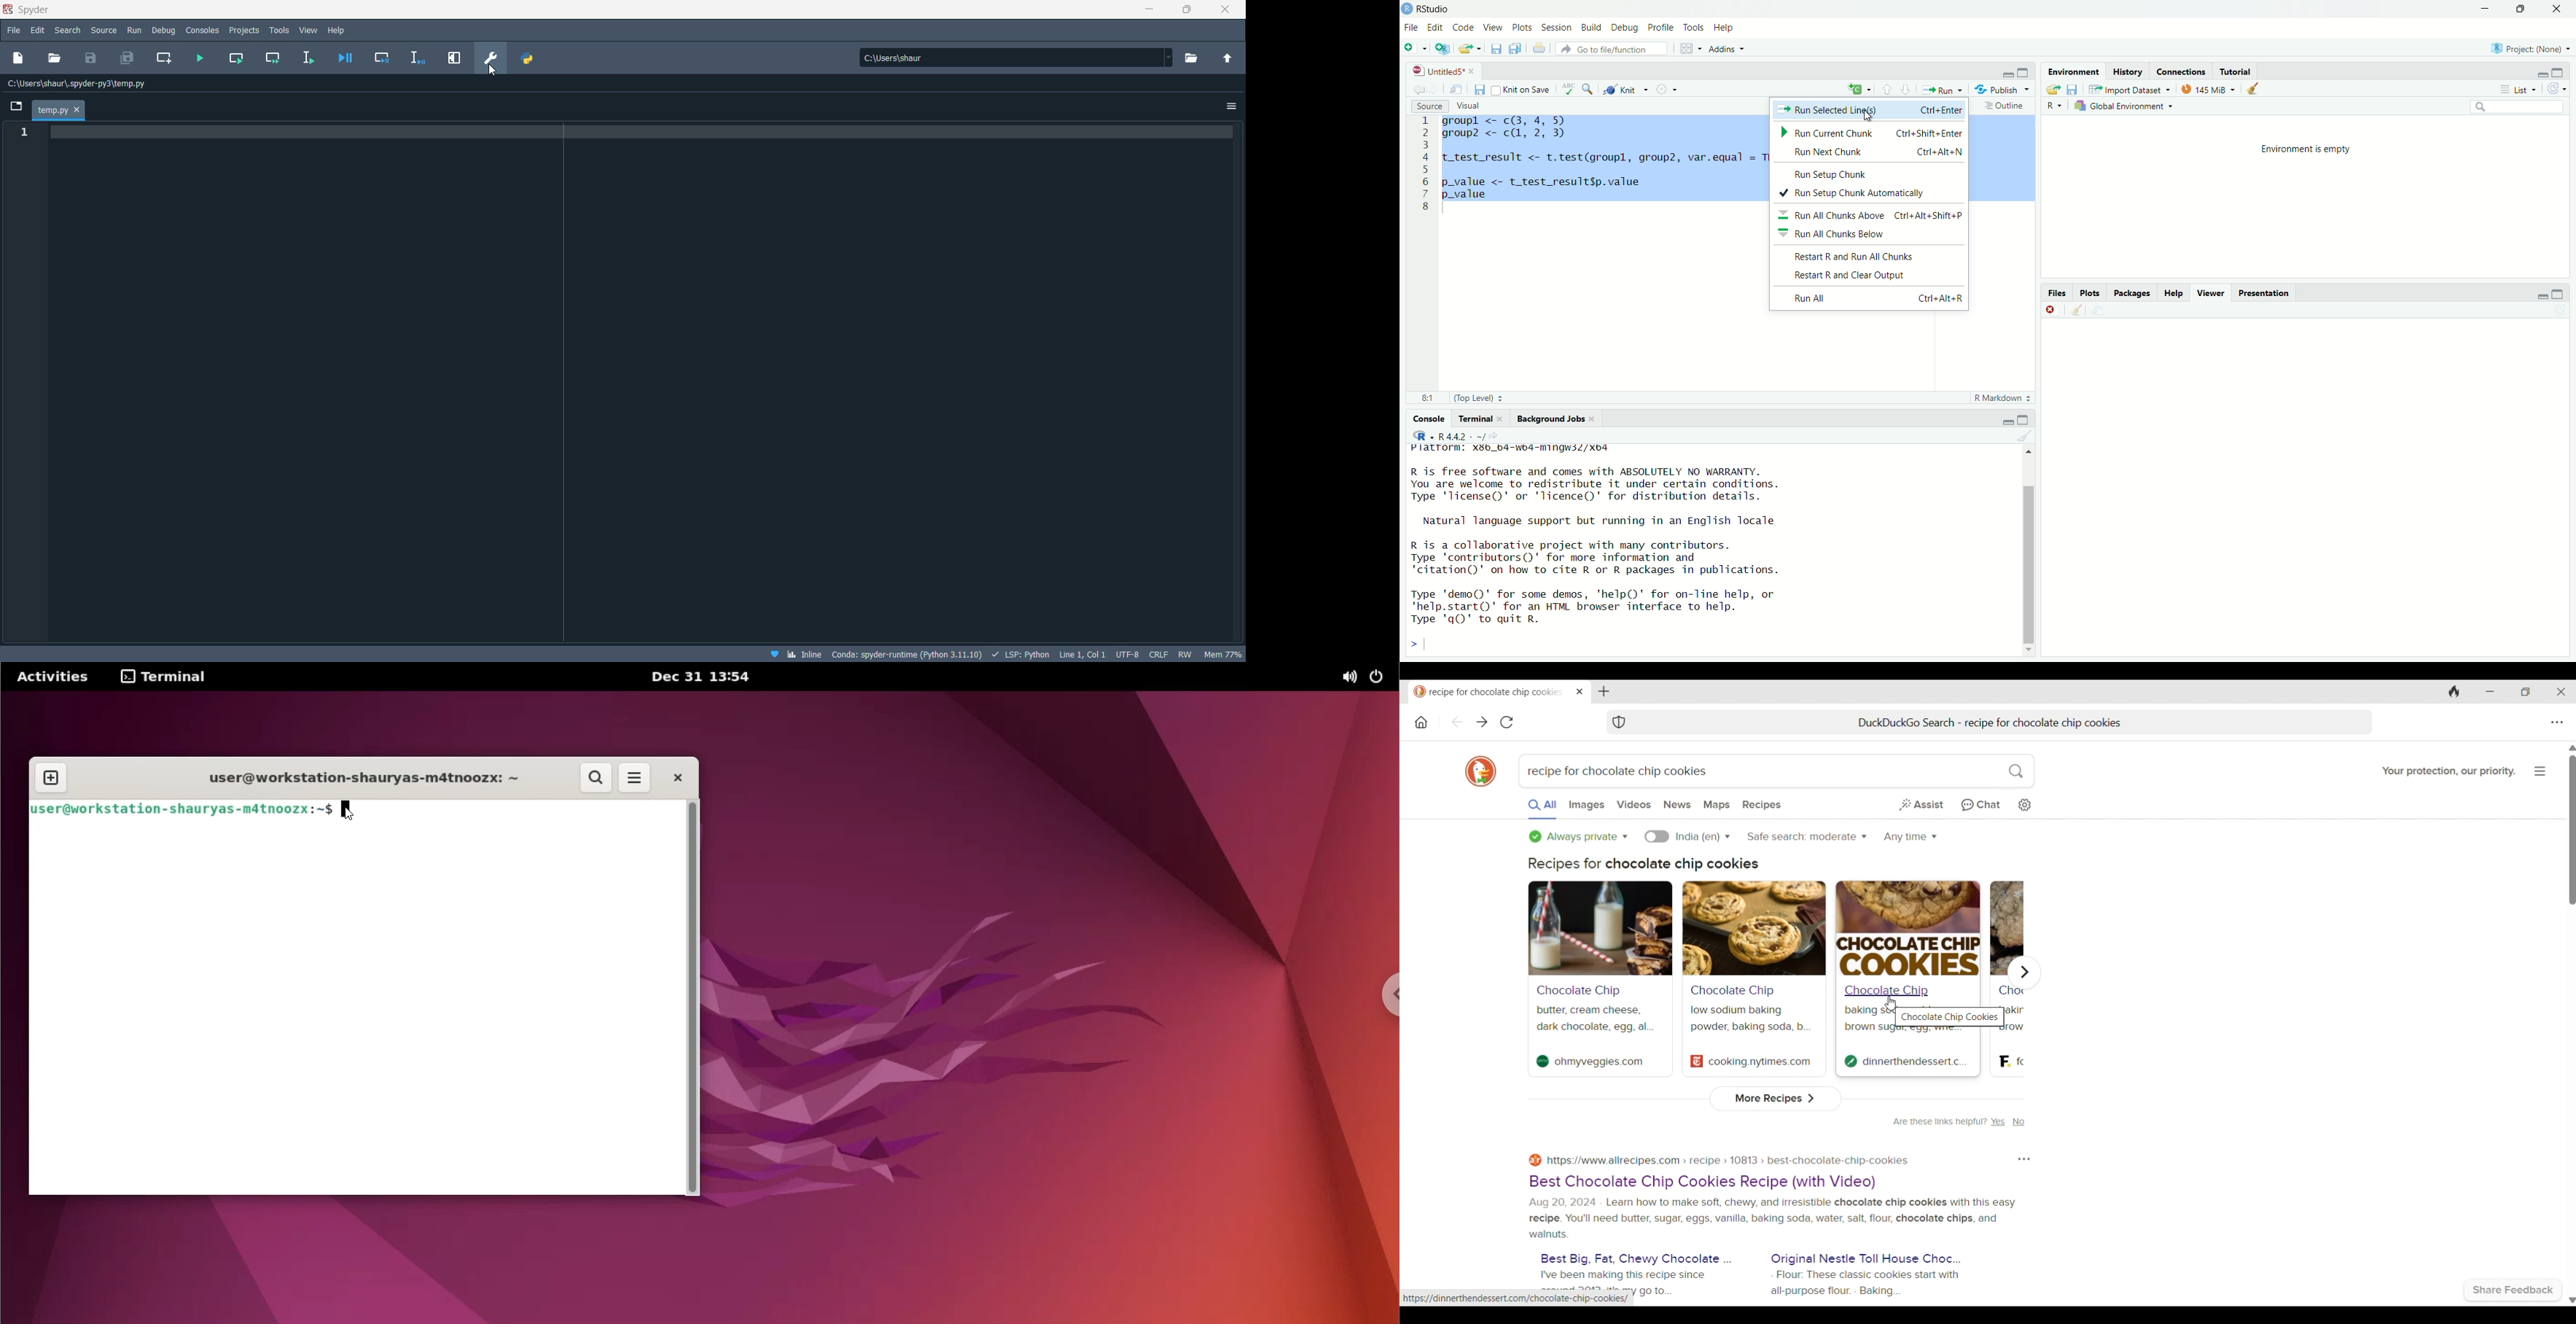  Describe the element at coordinates (1435, 7) in the screenshot. I see `Rstudio` at that location.